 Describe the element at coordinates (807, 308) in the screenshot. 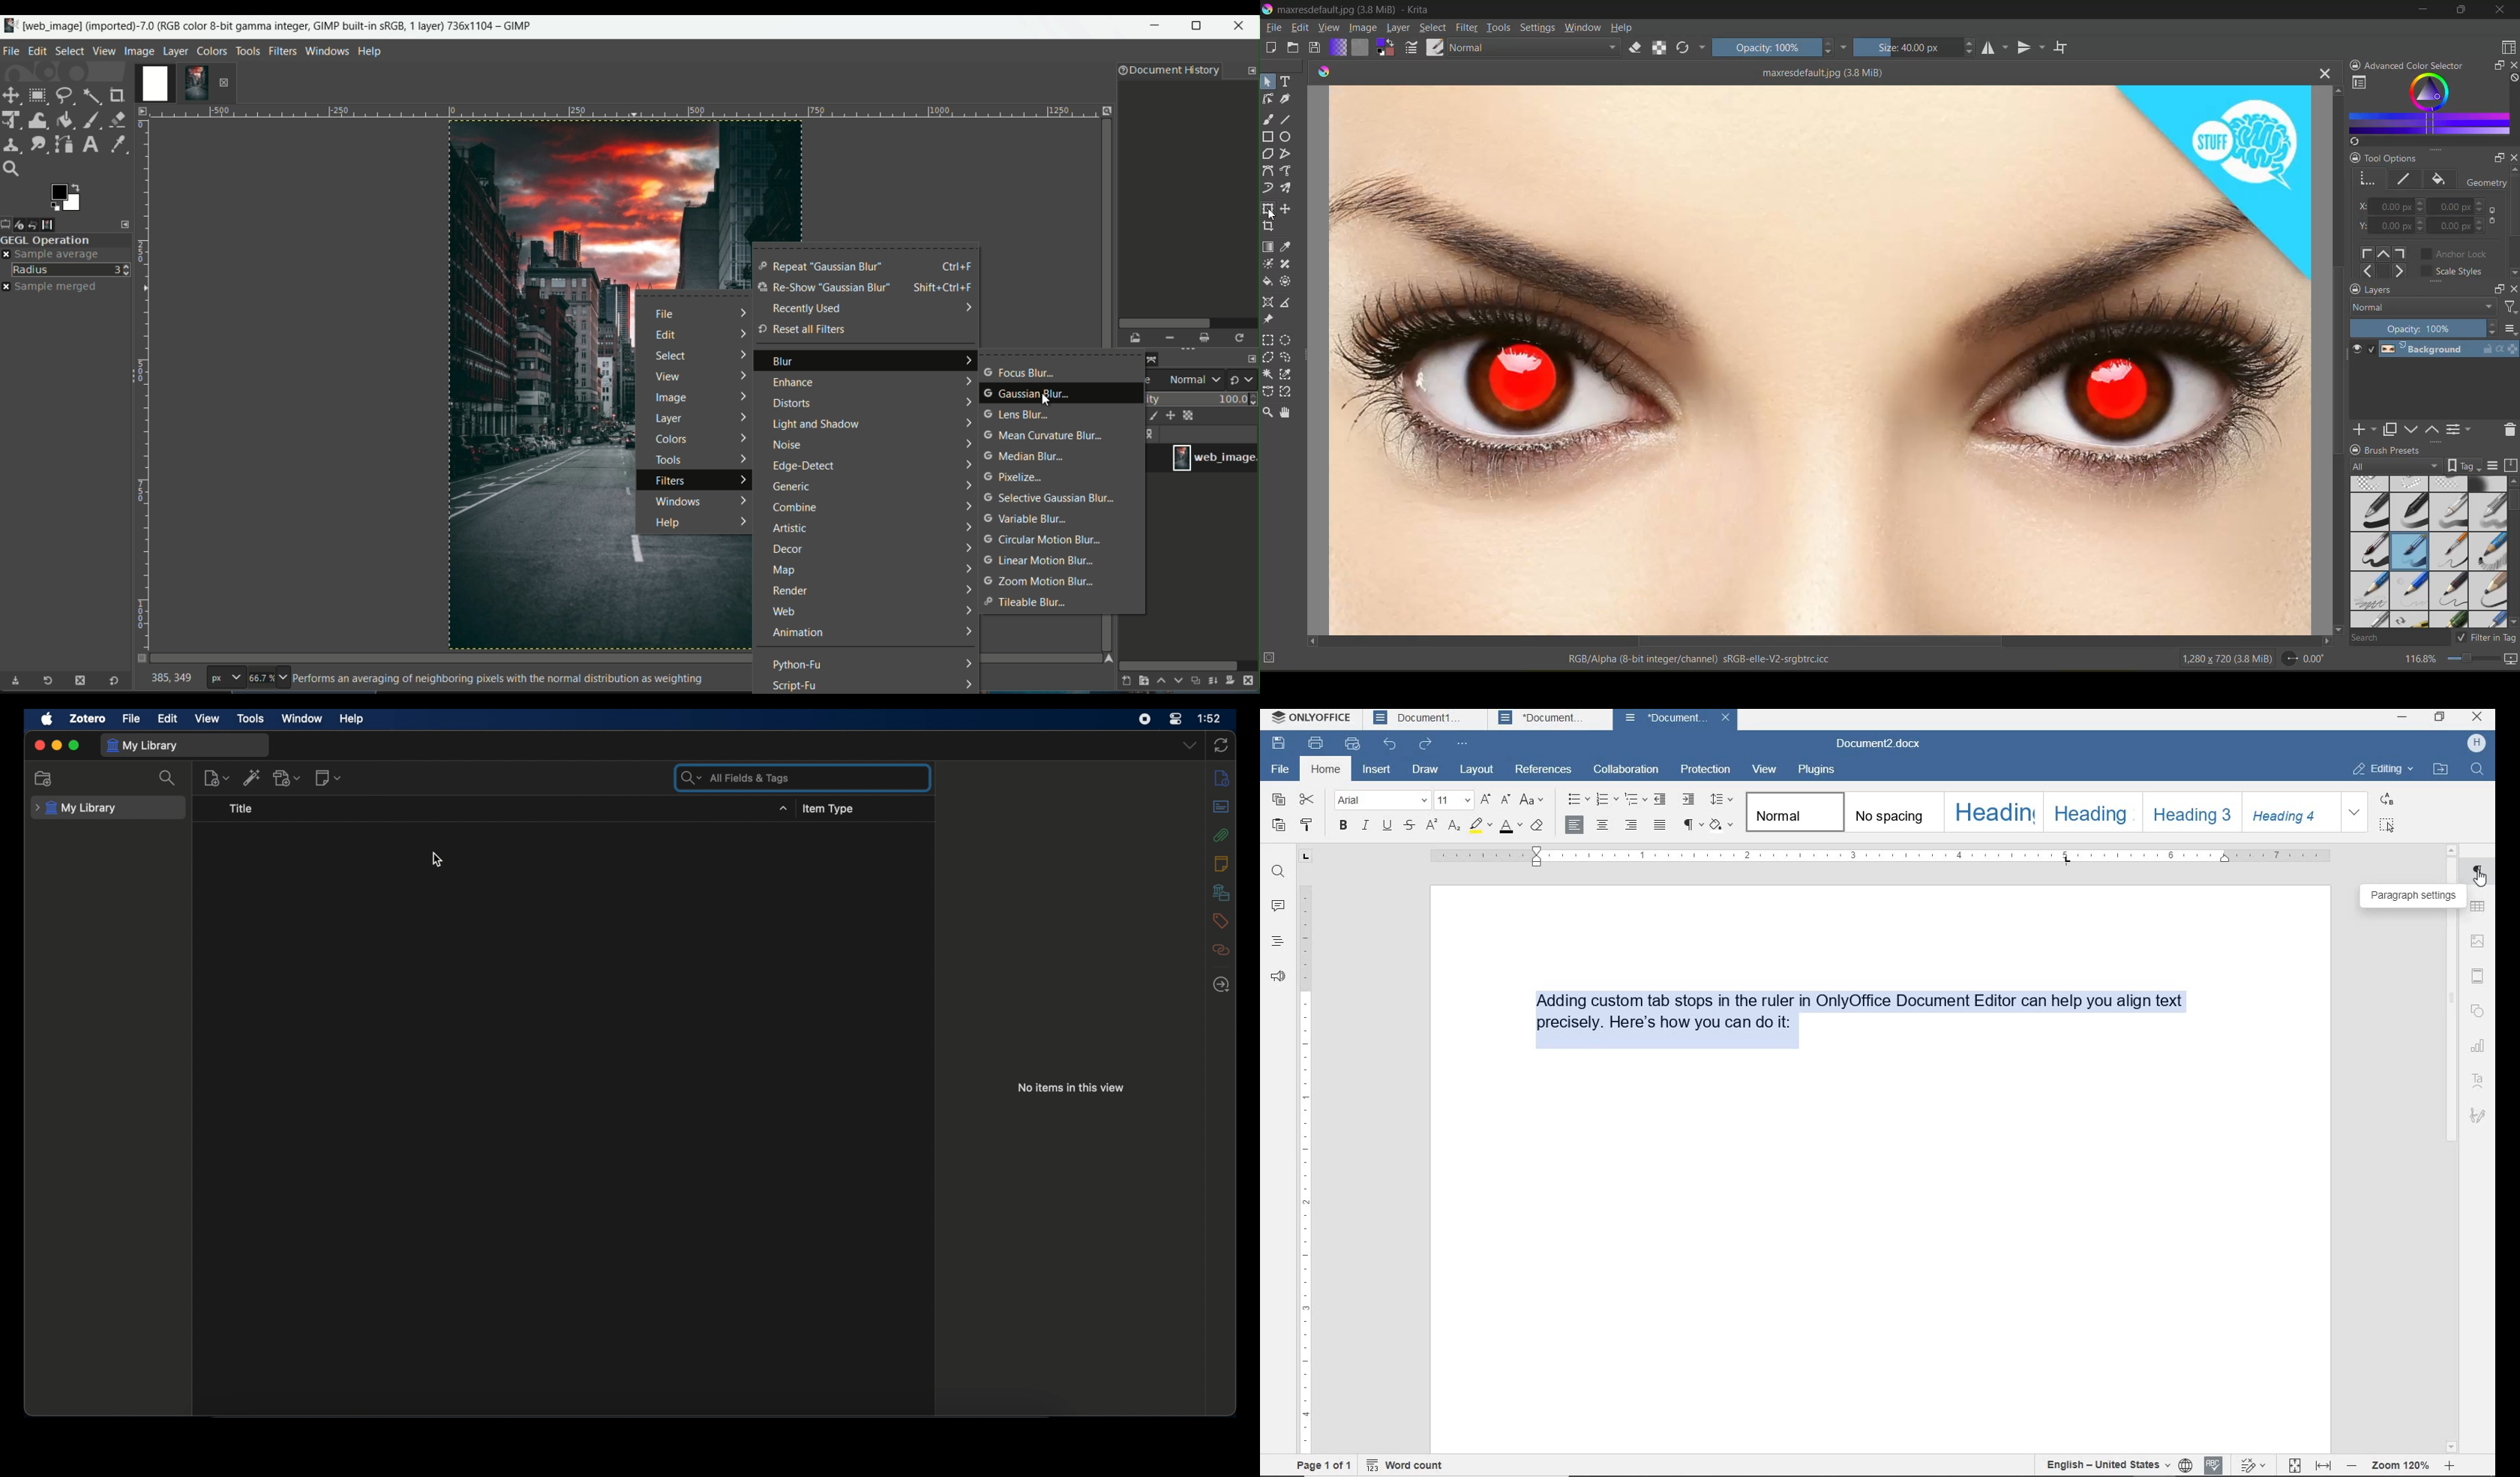

I see `recently used` at that location.